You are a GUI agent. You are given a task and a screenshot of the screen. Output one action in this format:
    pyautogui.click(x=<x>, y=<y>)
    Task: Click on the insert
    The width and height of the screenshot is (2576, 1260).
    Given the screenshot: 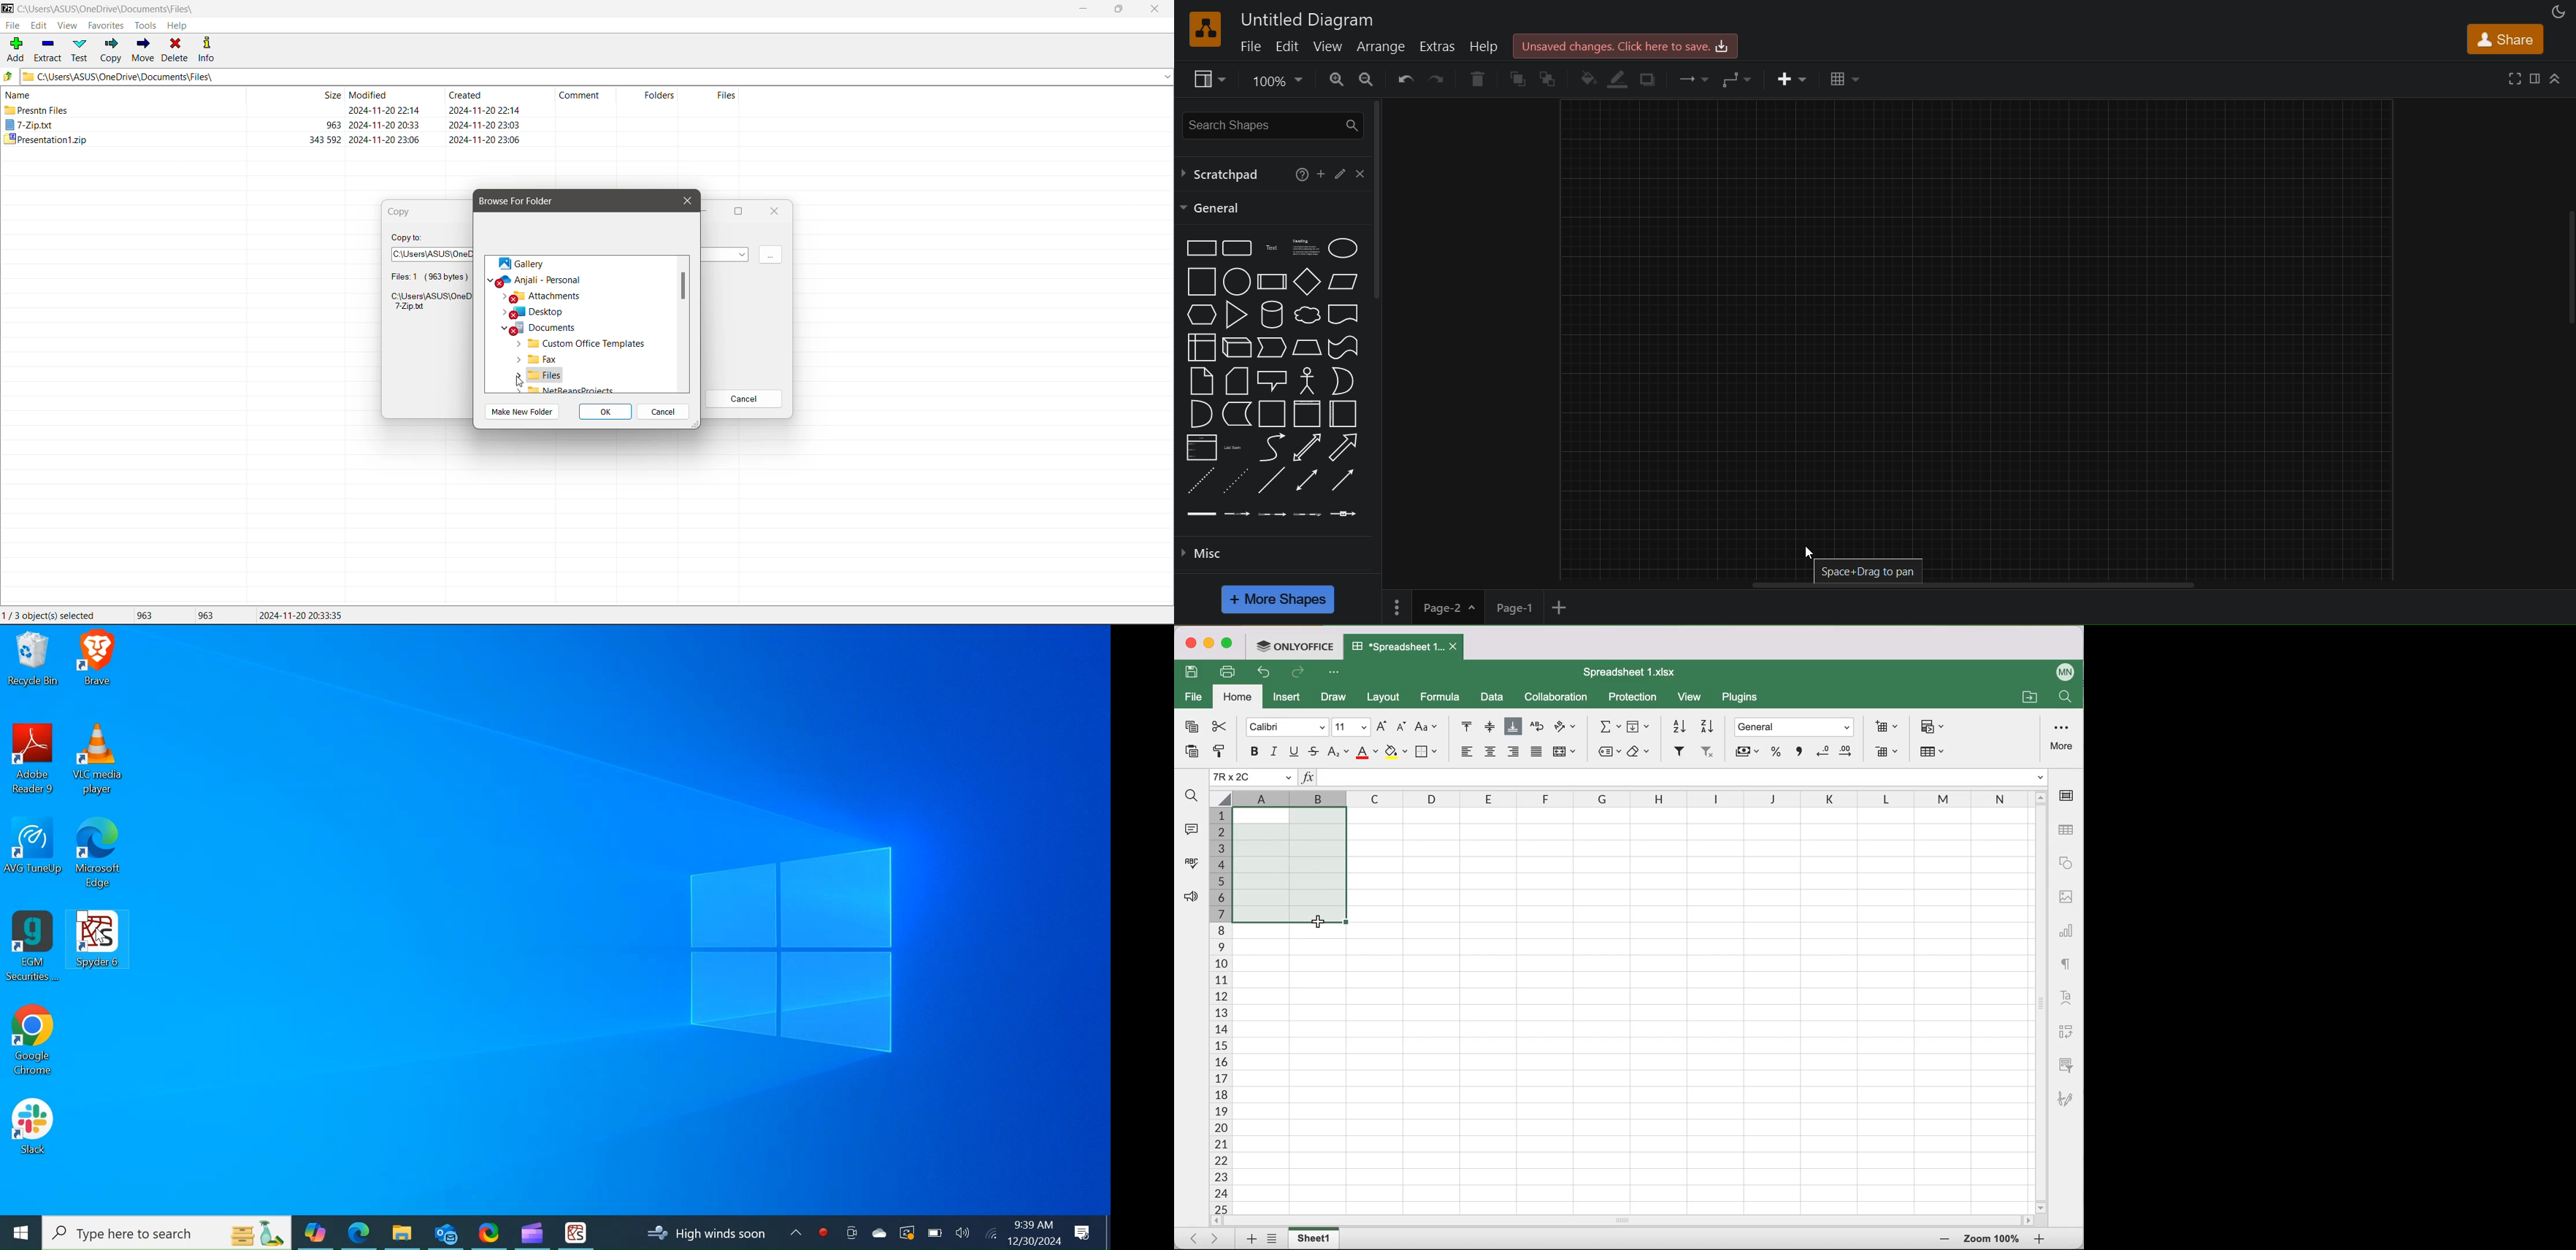 What is the action you would take?
    pyautogui.click(x=1793, y=78)
    